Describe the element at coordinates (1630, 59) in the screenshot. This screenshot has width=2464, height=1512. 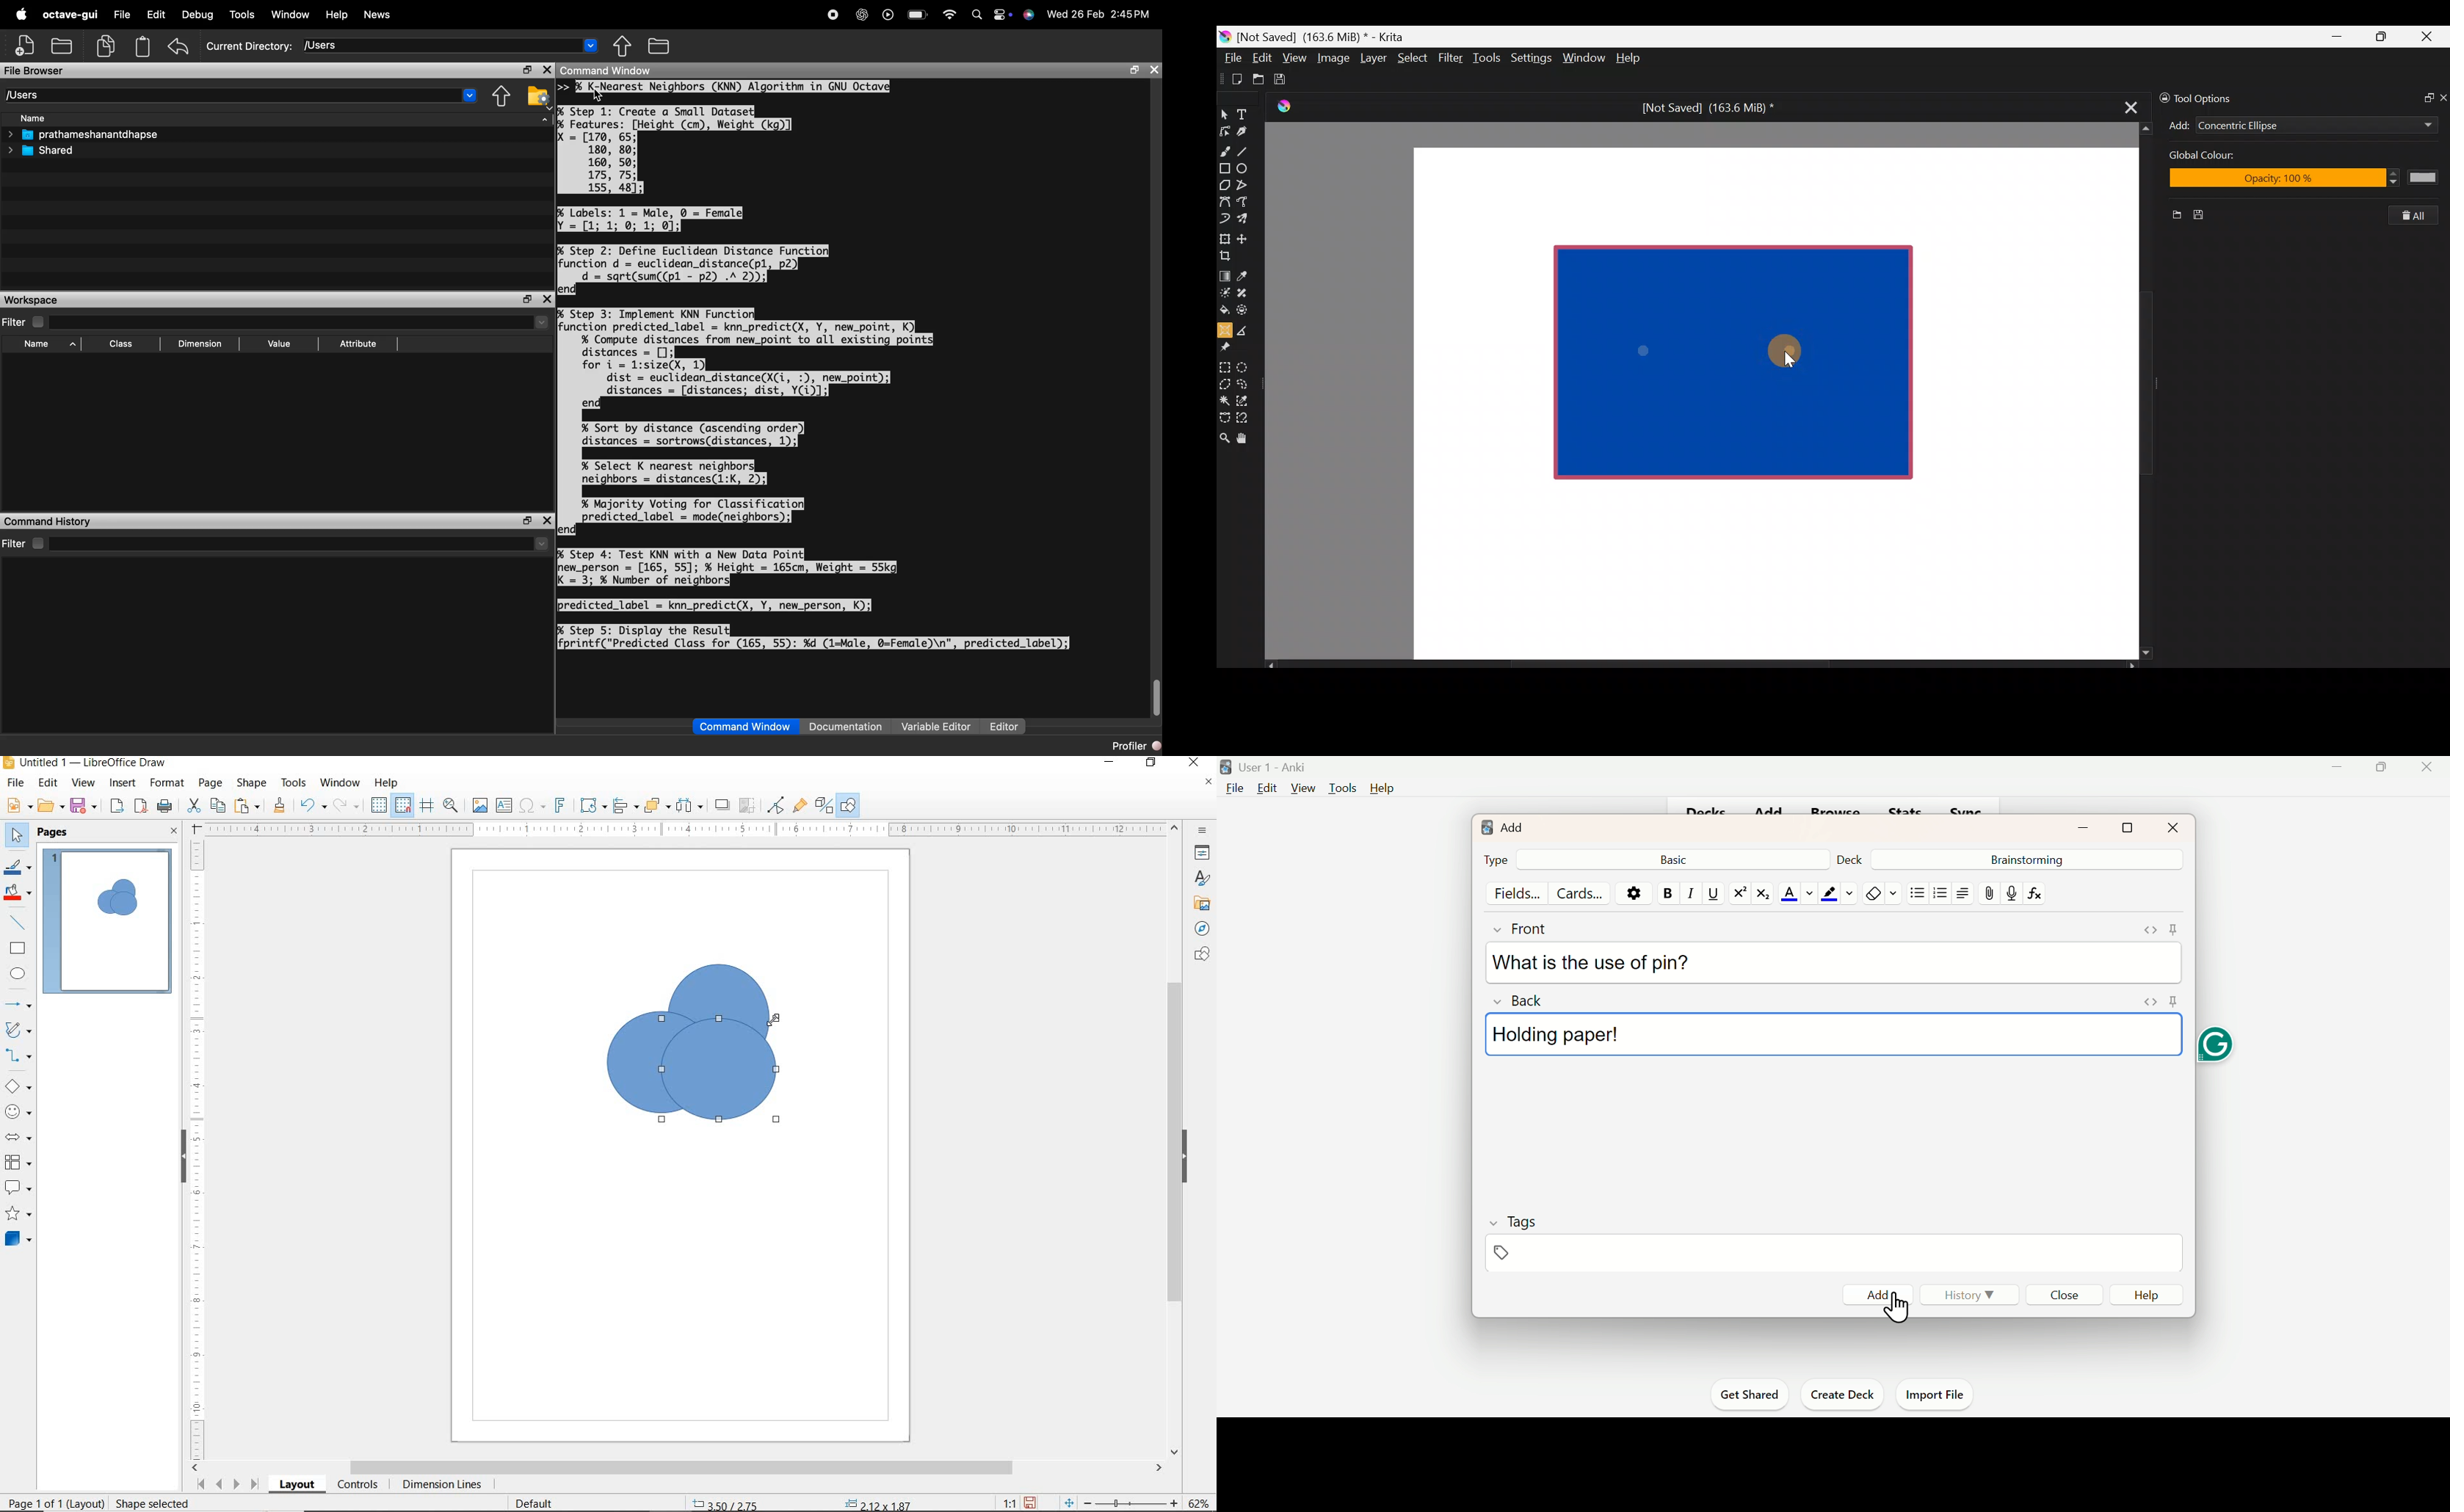
I see `Help` at that location.